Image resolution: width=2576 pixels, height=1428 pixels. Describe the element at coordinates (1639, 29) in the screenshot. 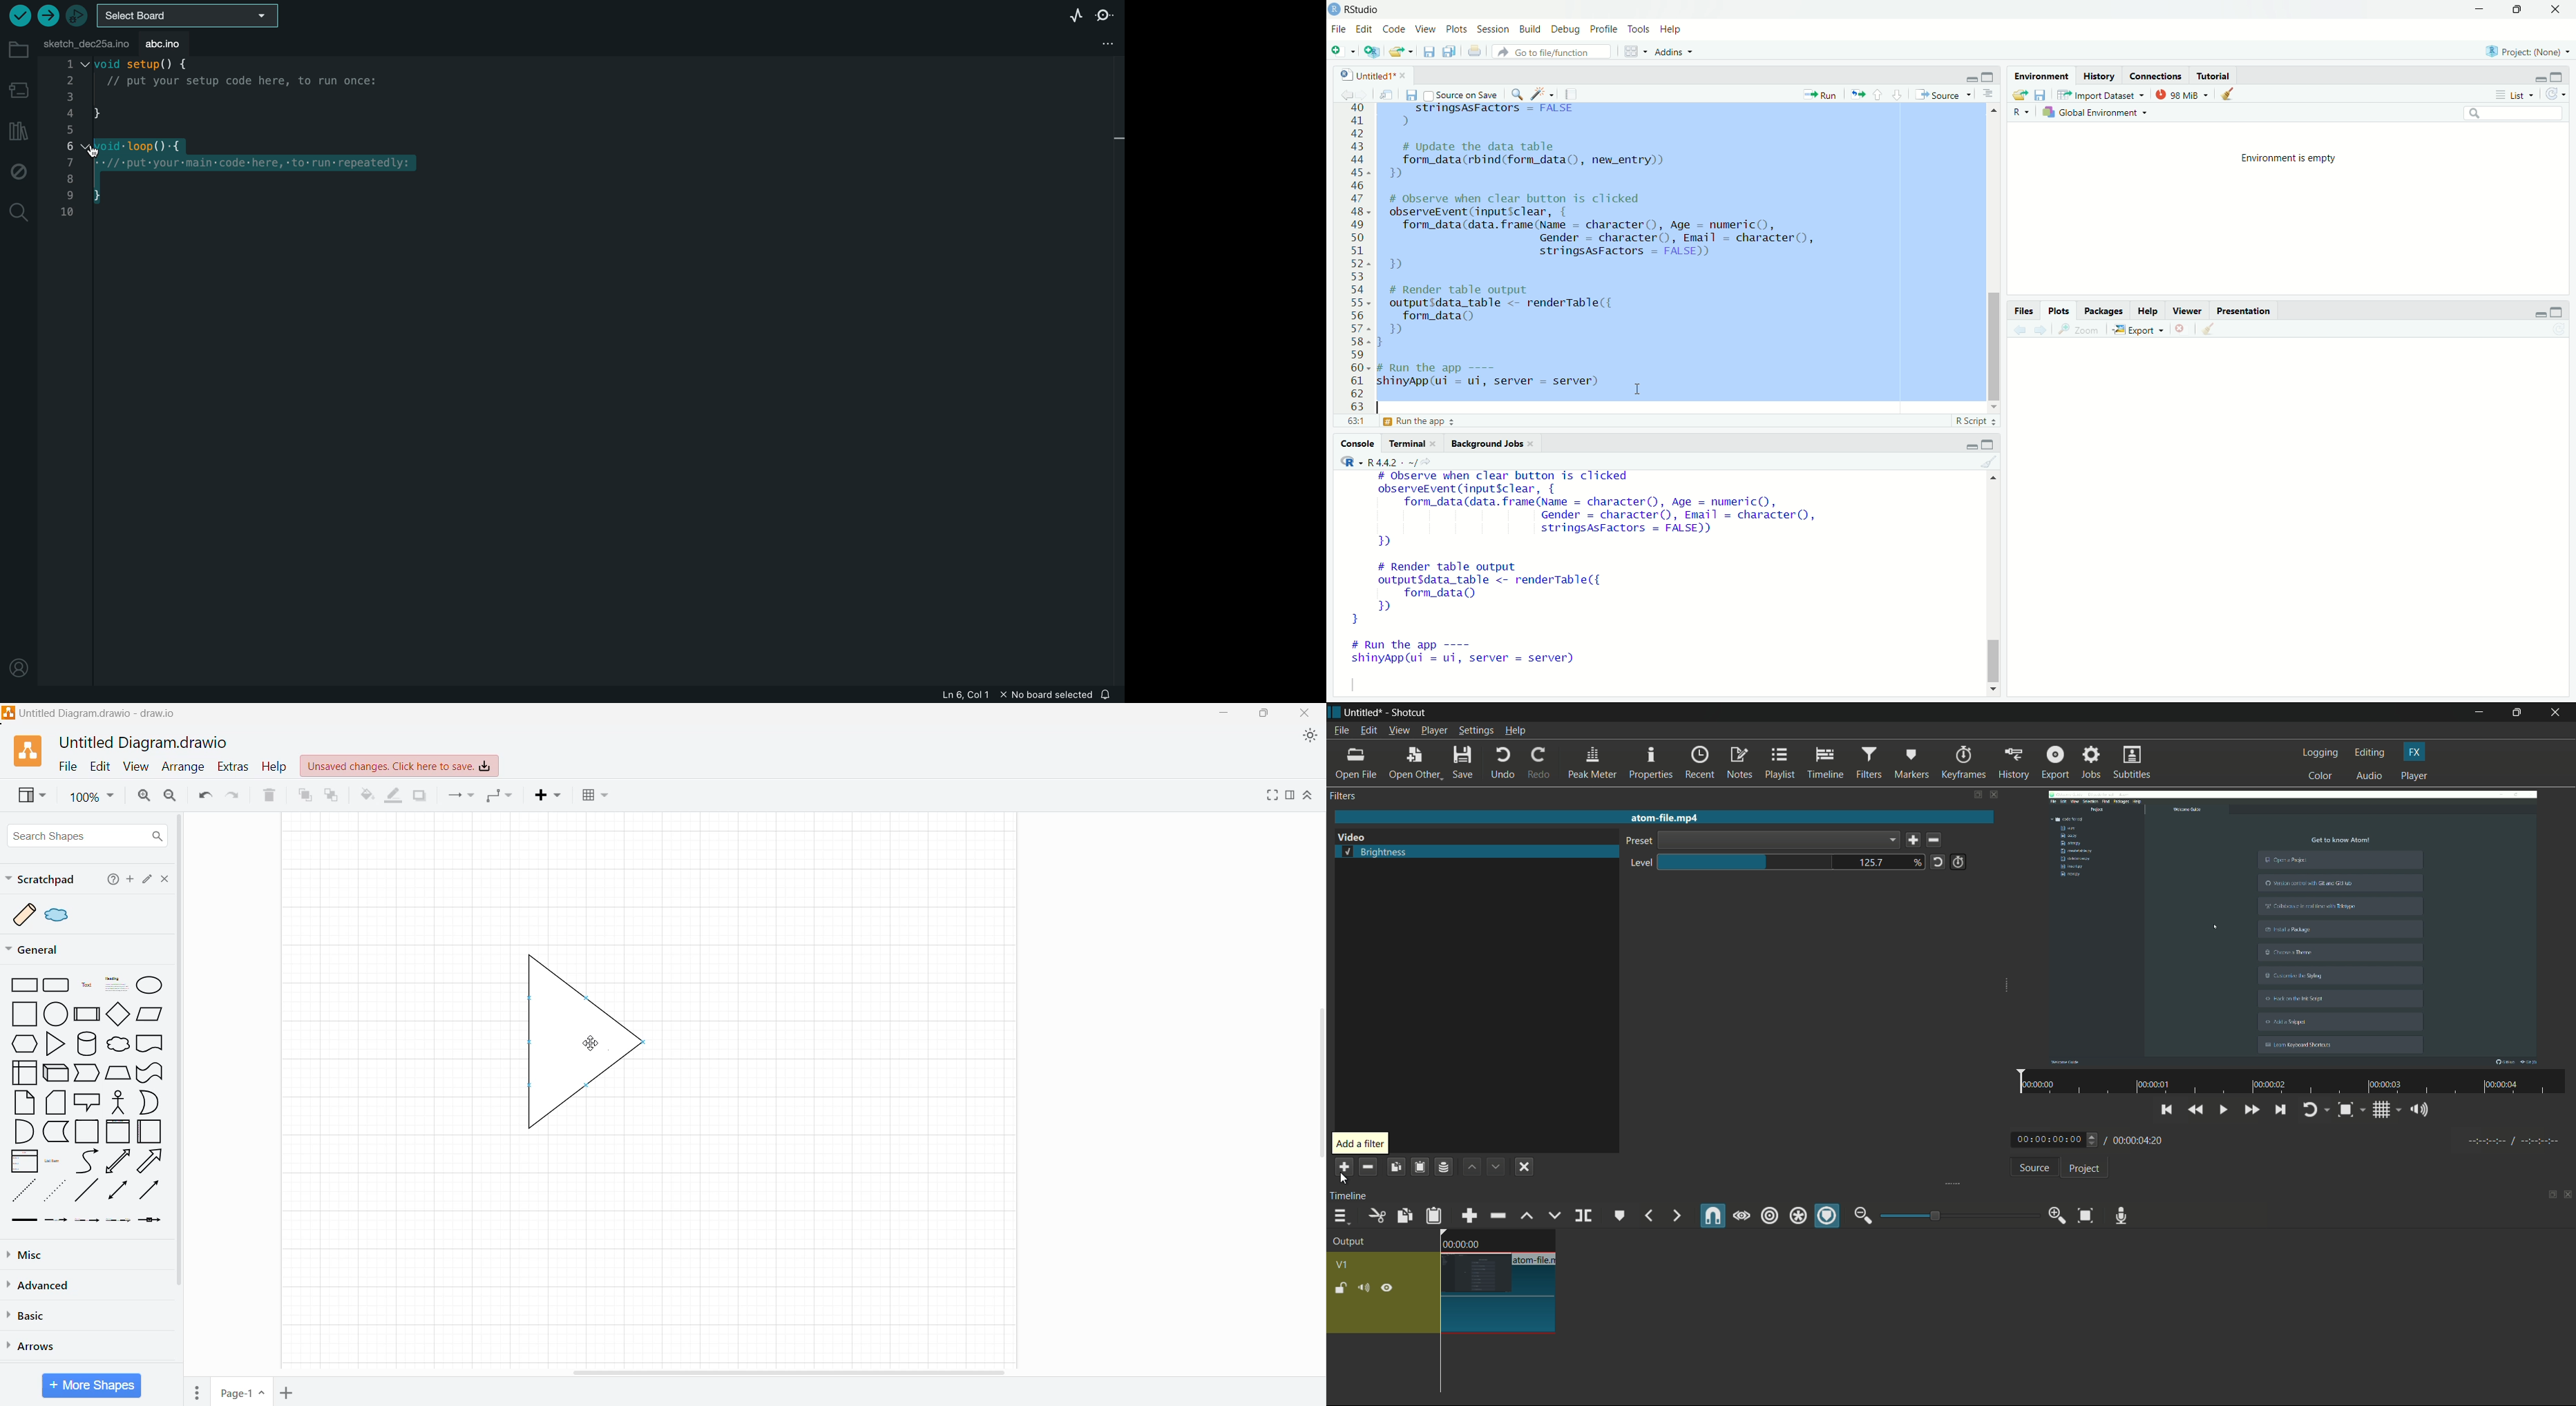

I see `Tools` at that location.